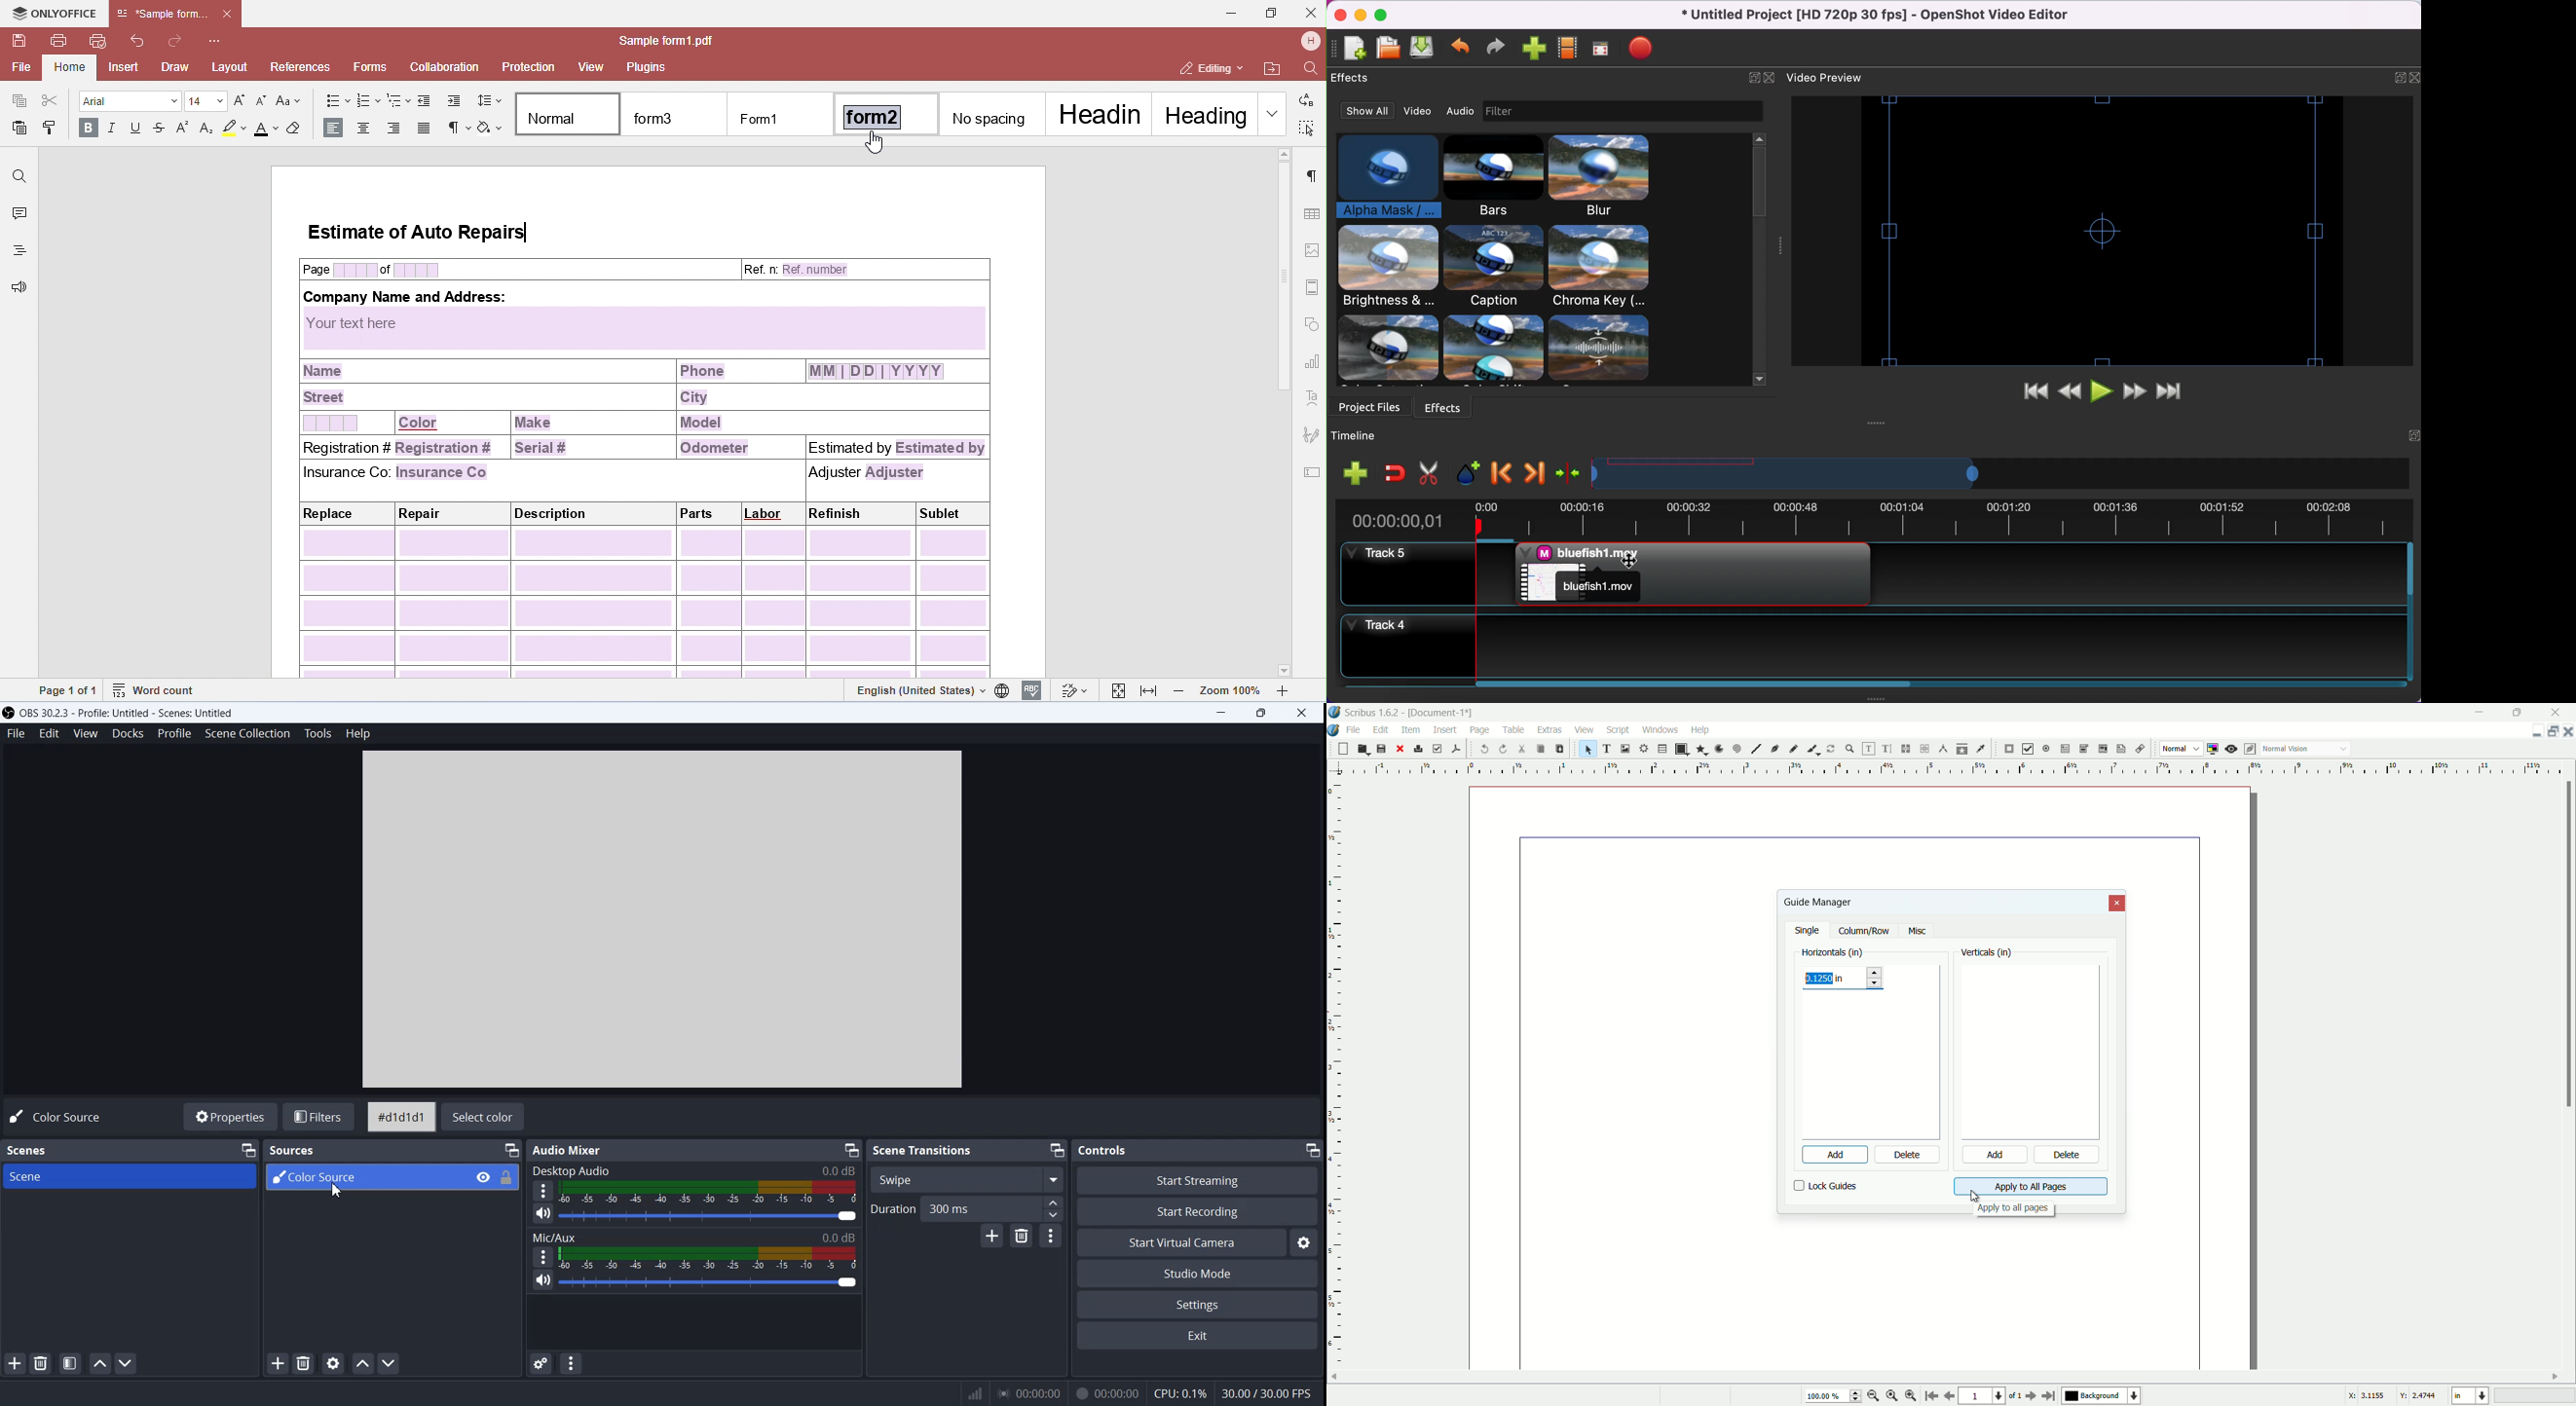 Image resolution: width=2576 pixels, height=1428 pixels. Describe the element at coordinates (1608, 749) in the screenshot. I see `text frame` at that location.